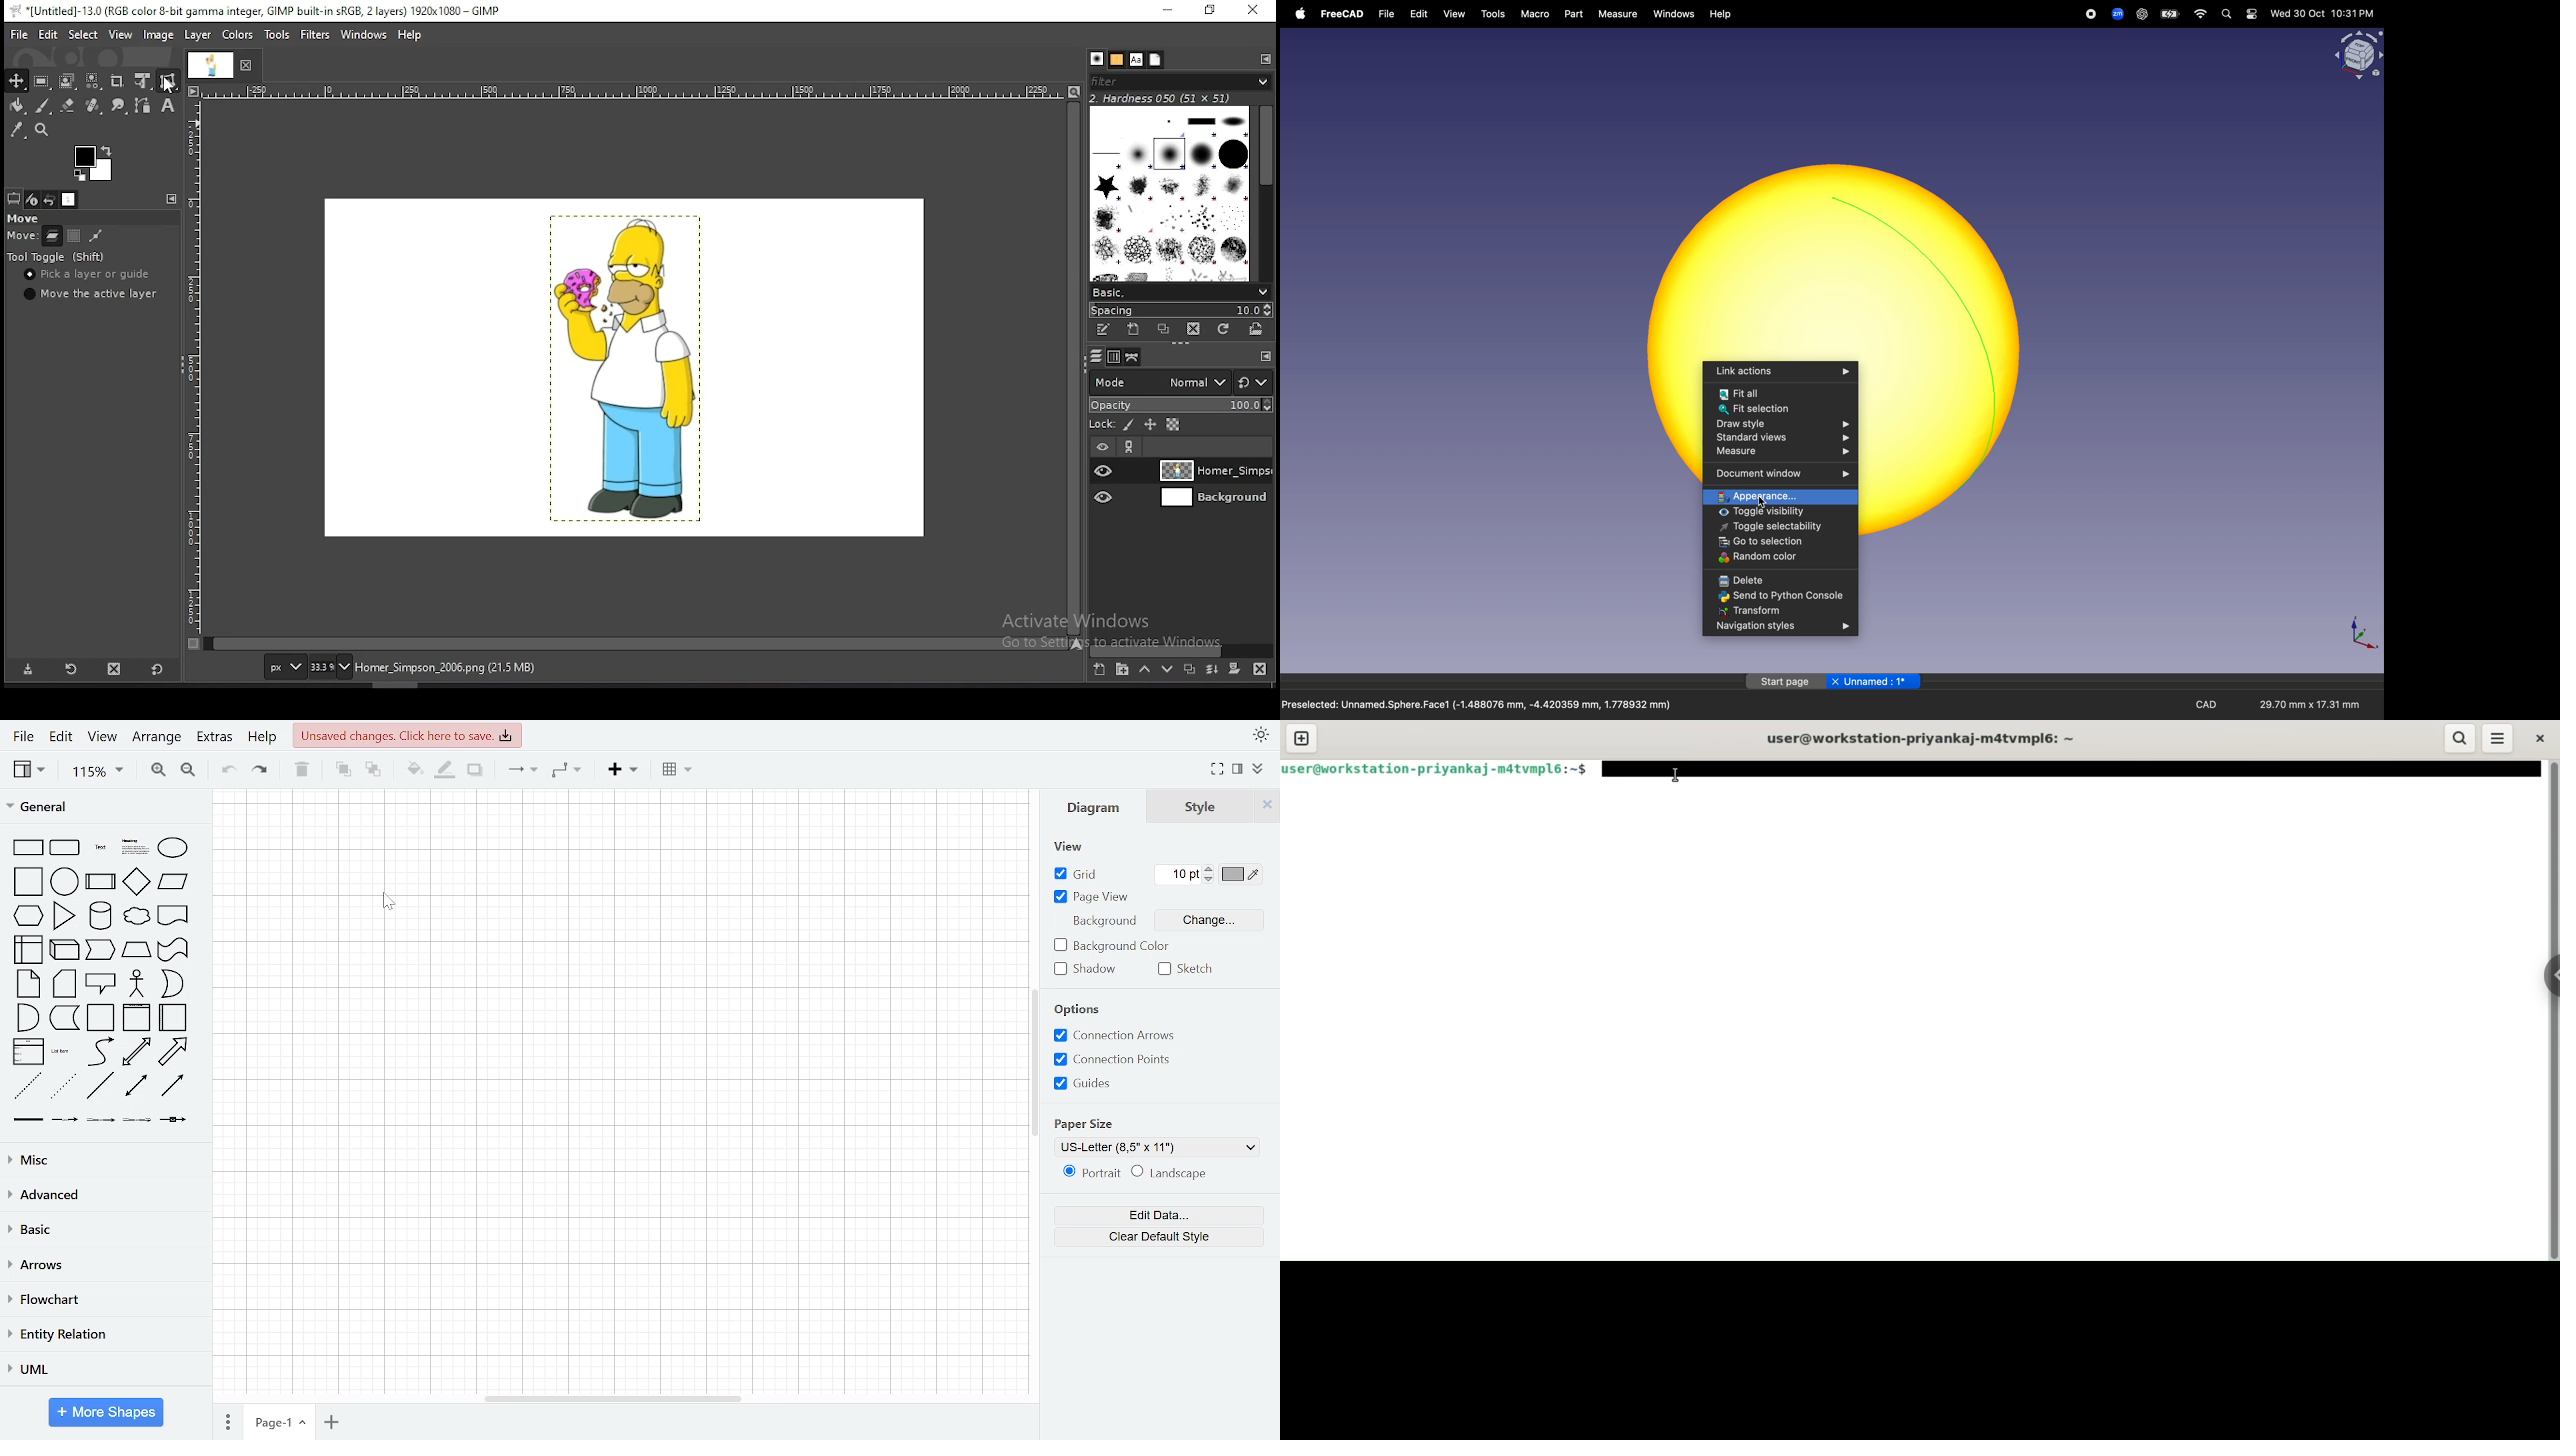 This screenshot has height=1456, width=2576. I want to click on general, so click(102, 805).